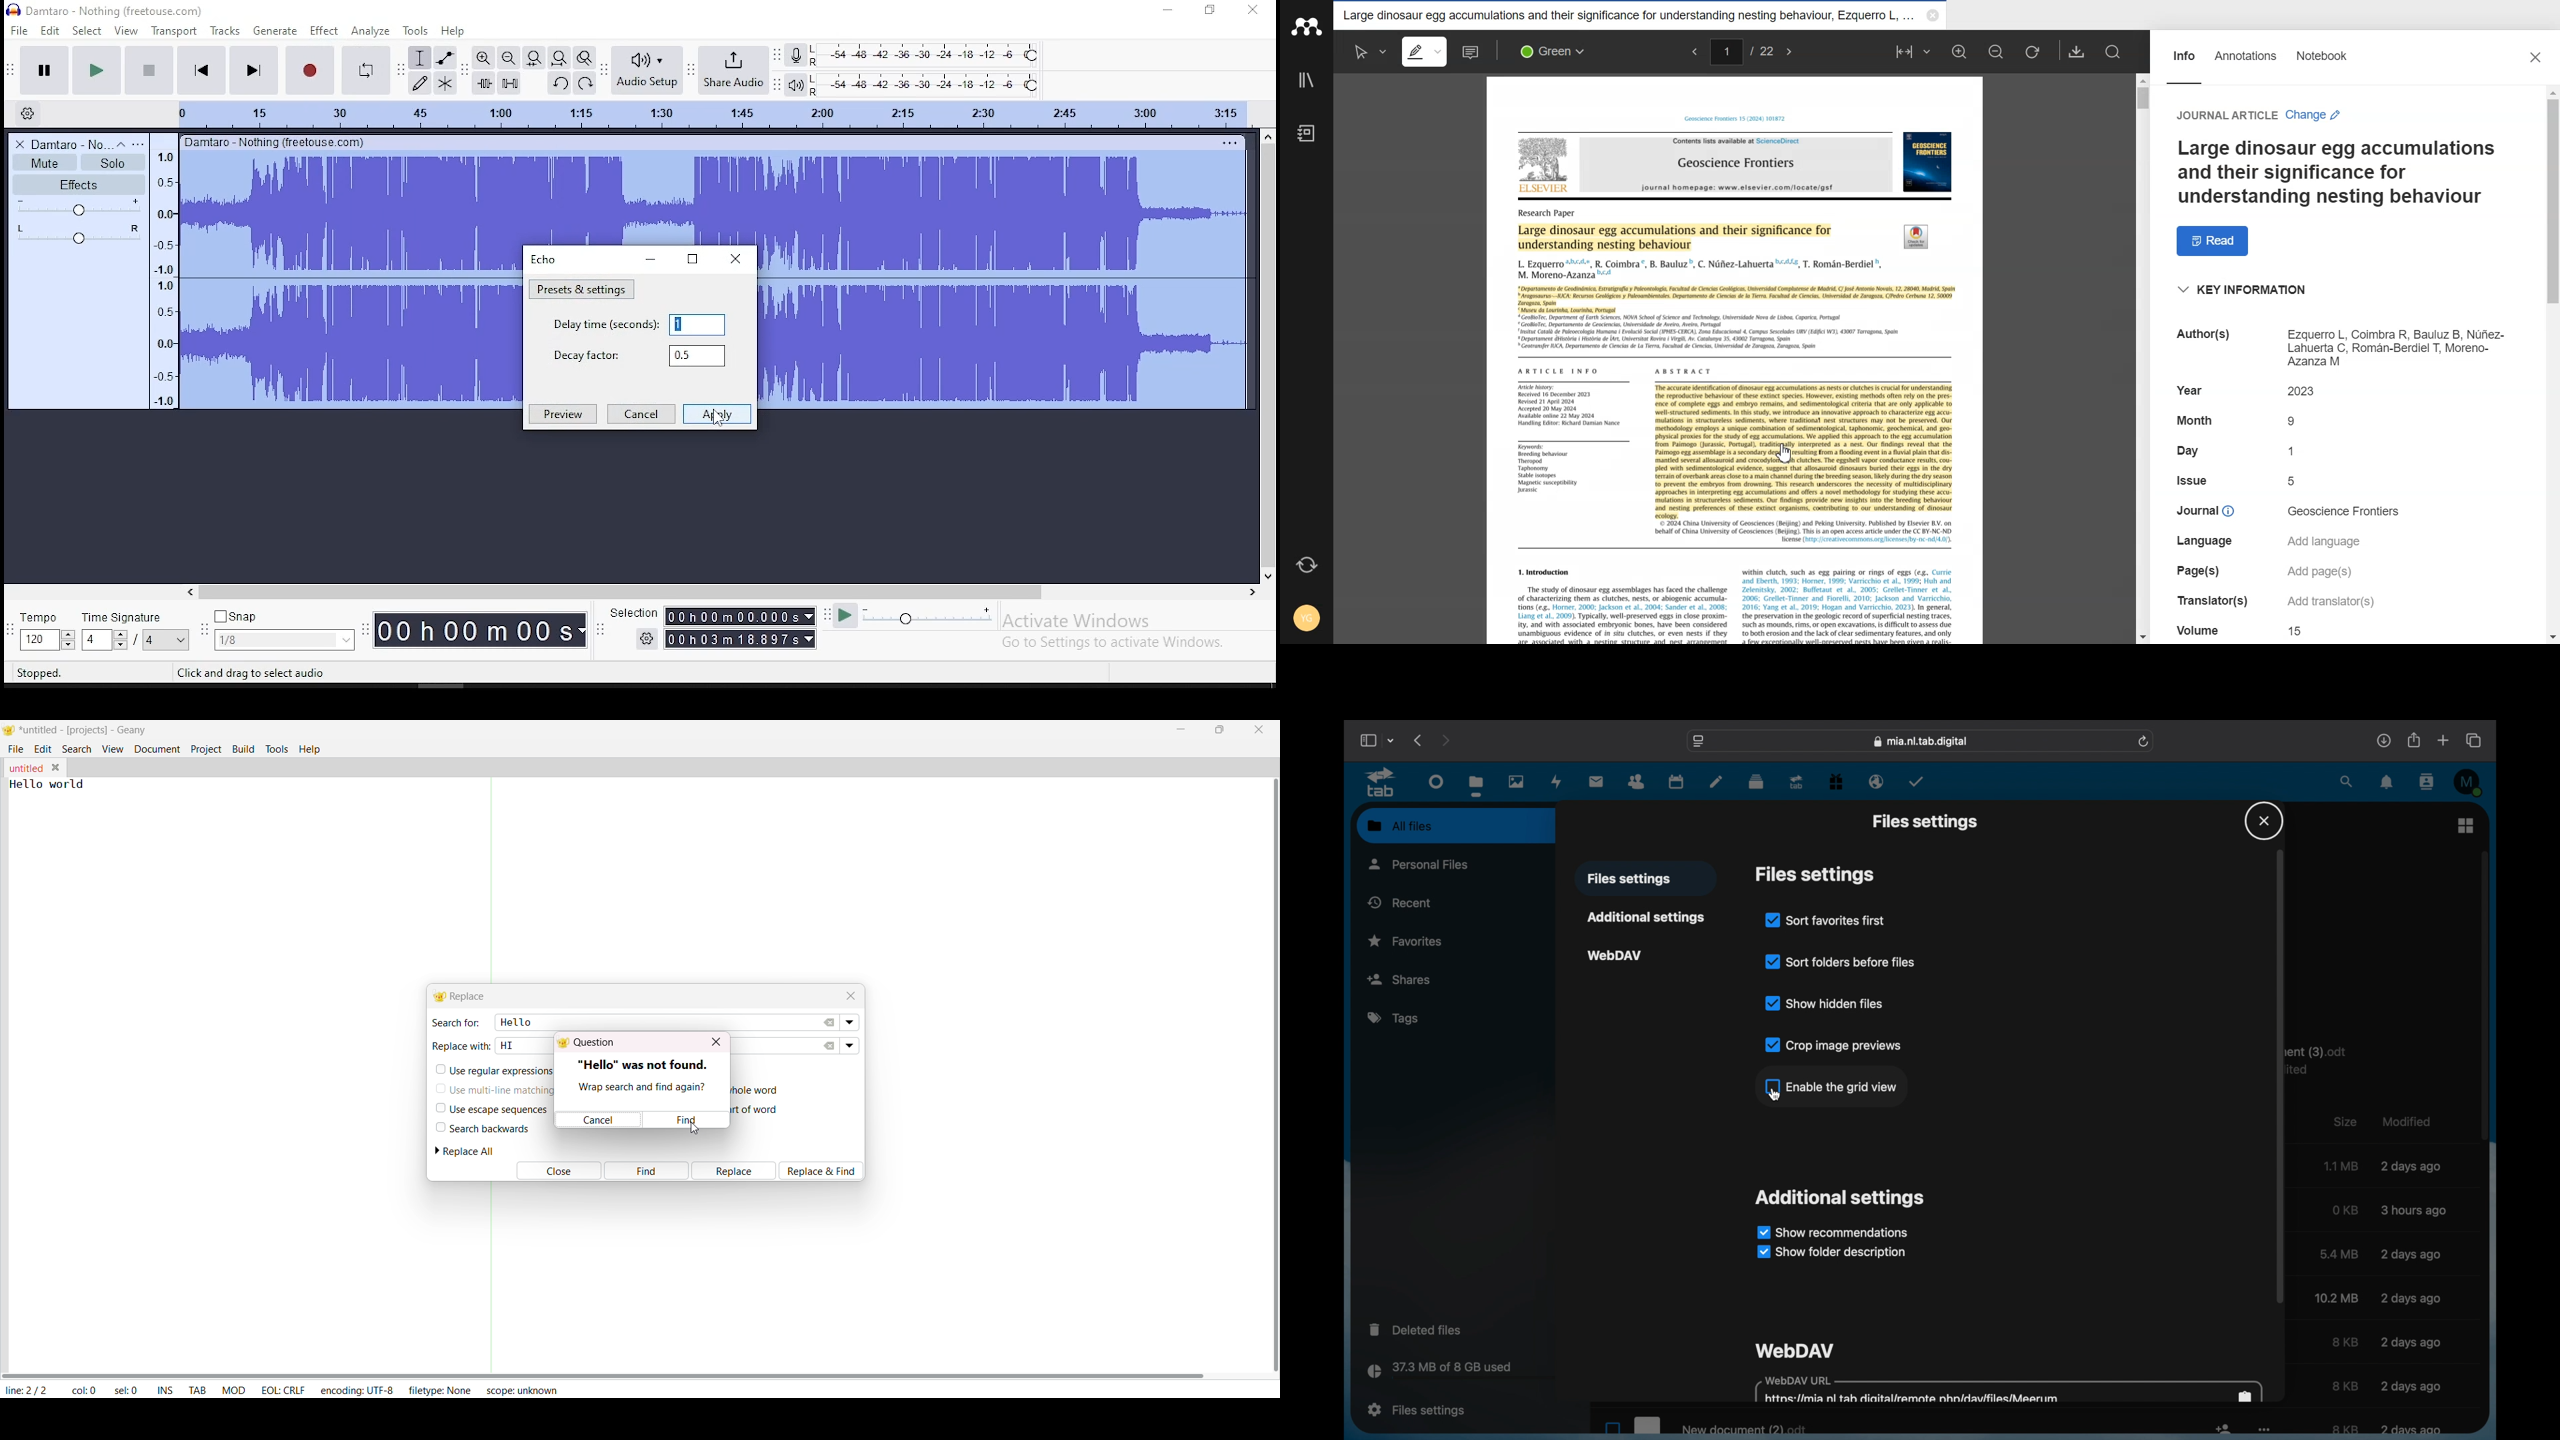 This screenshot has height=1456, width=2576. Describe the element at coordinates (2328, 541) in the screenshot. I see `text` at that location.